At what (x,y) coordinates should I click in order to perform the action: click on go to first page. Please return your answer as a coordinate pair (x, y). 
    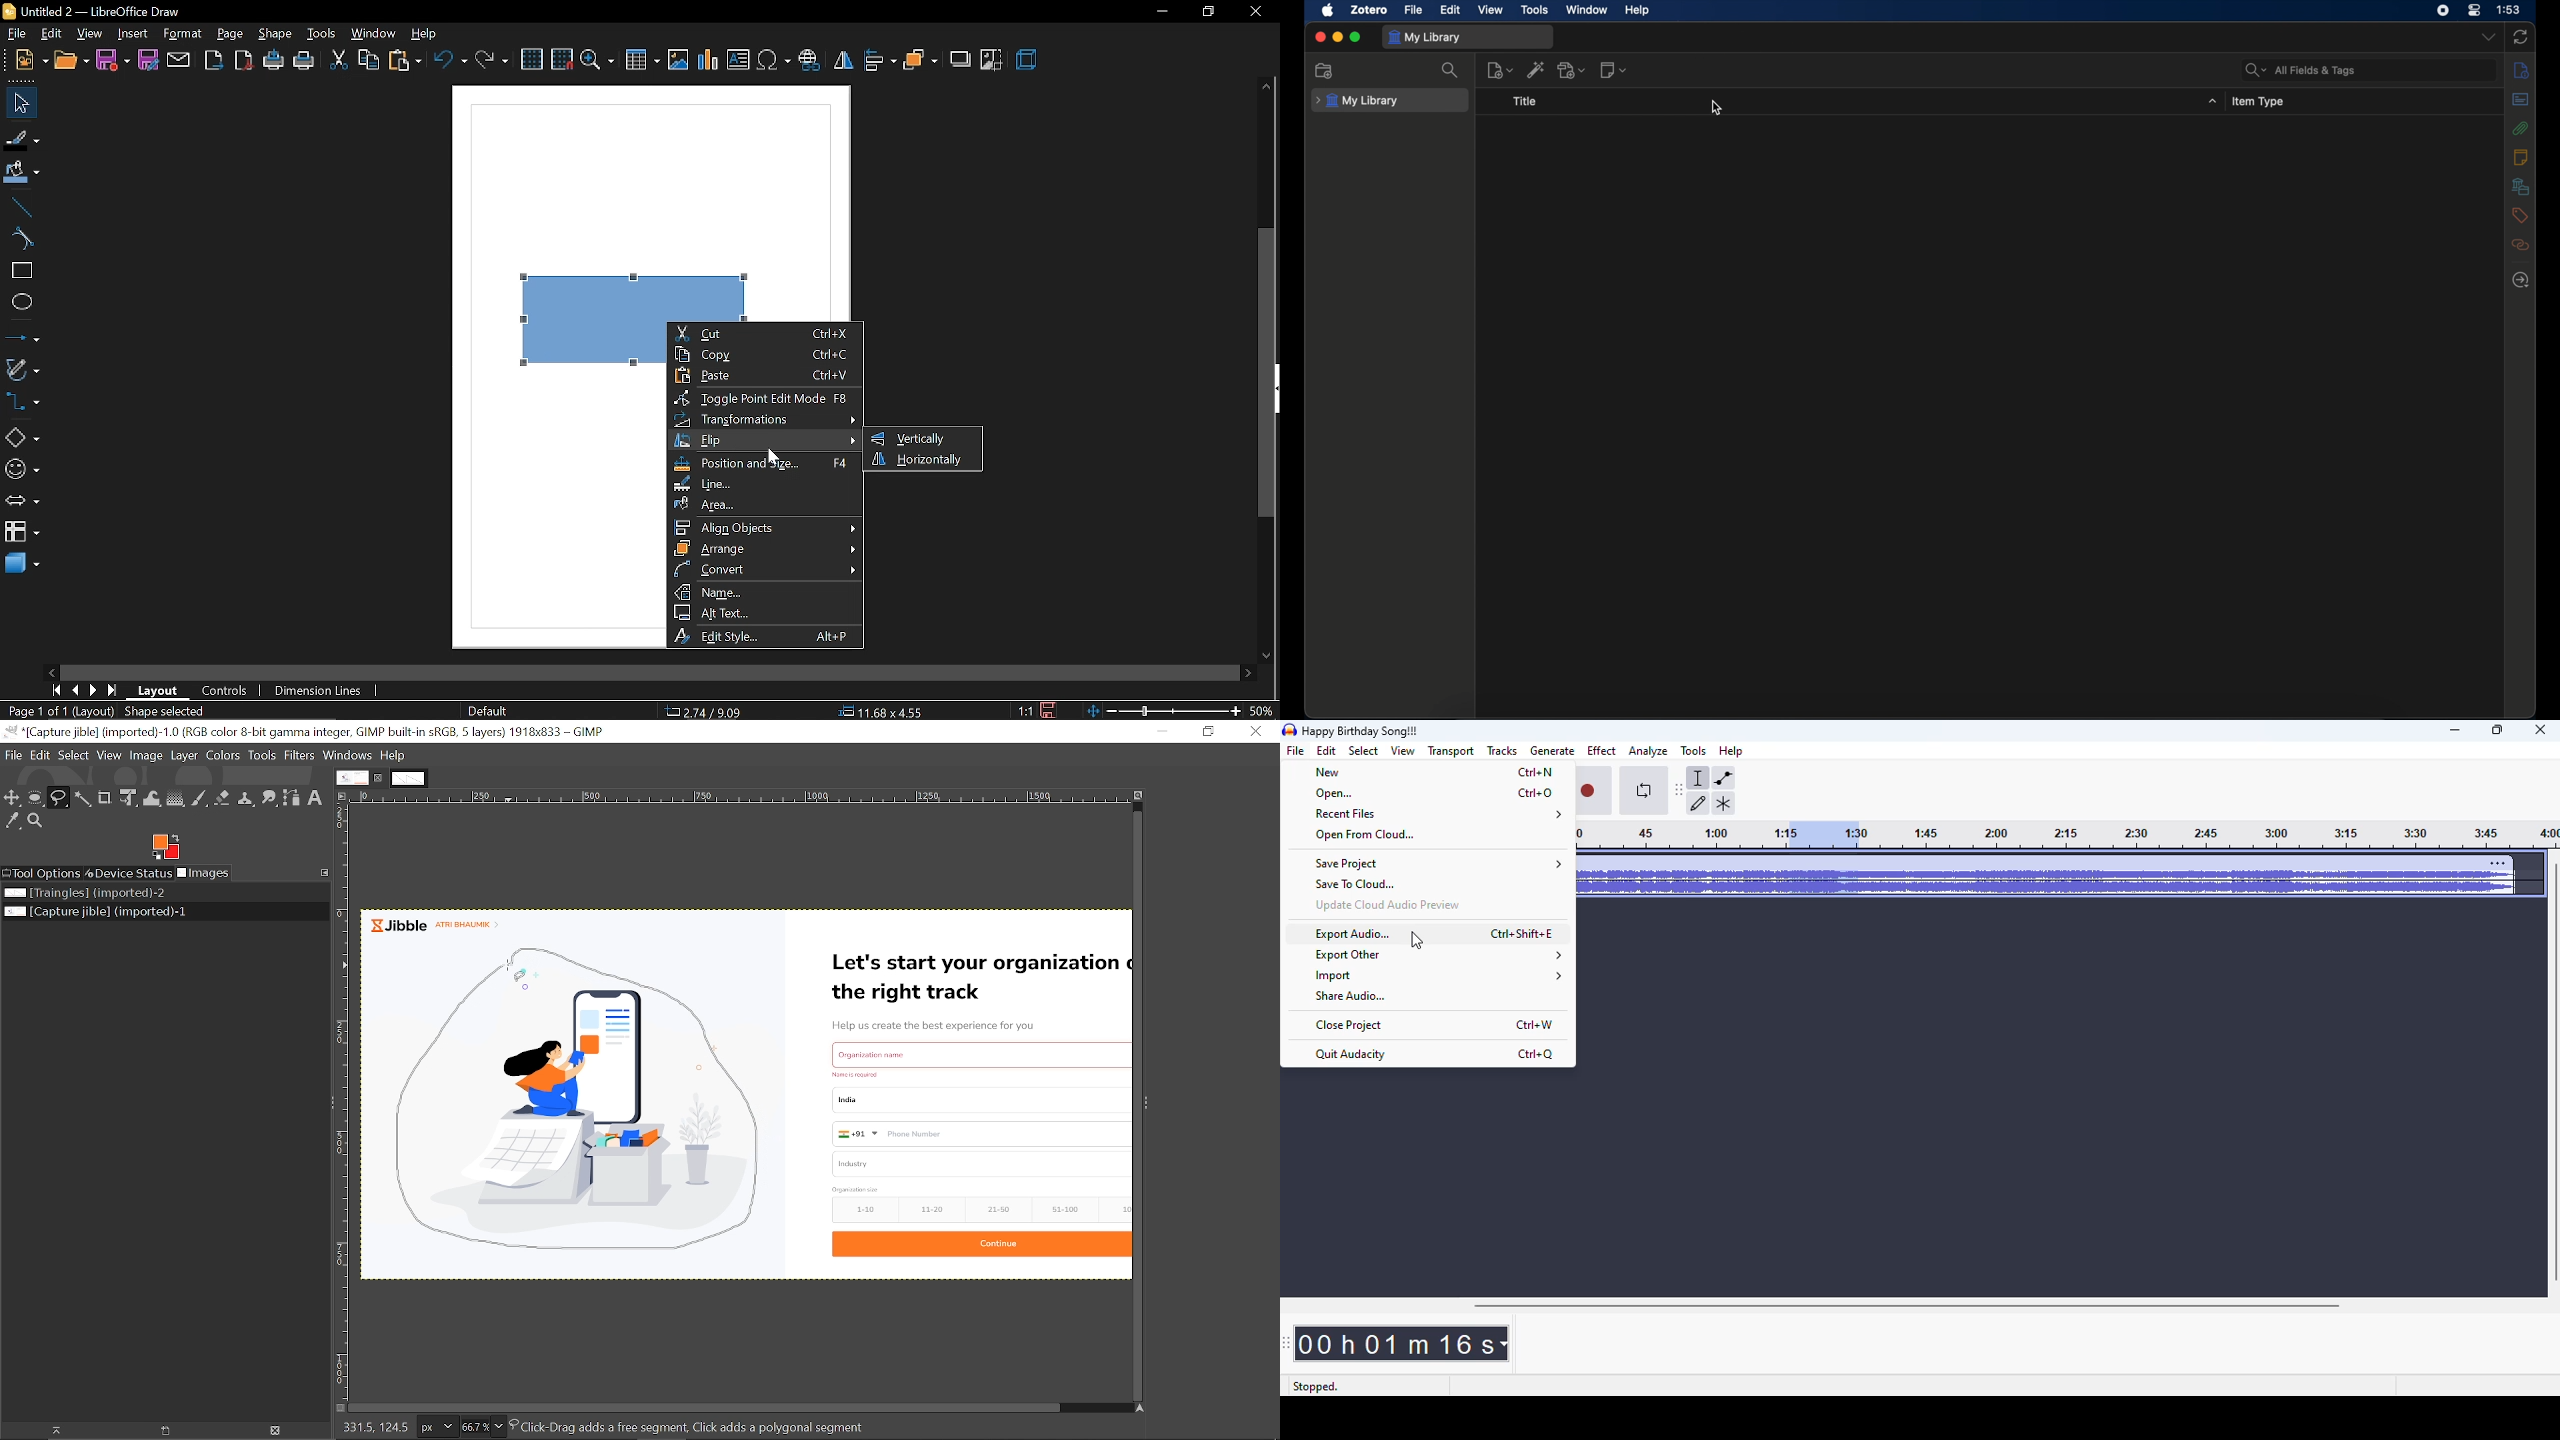
    Looking at the image, I should click on (55, 691).